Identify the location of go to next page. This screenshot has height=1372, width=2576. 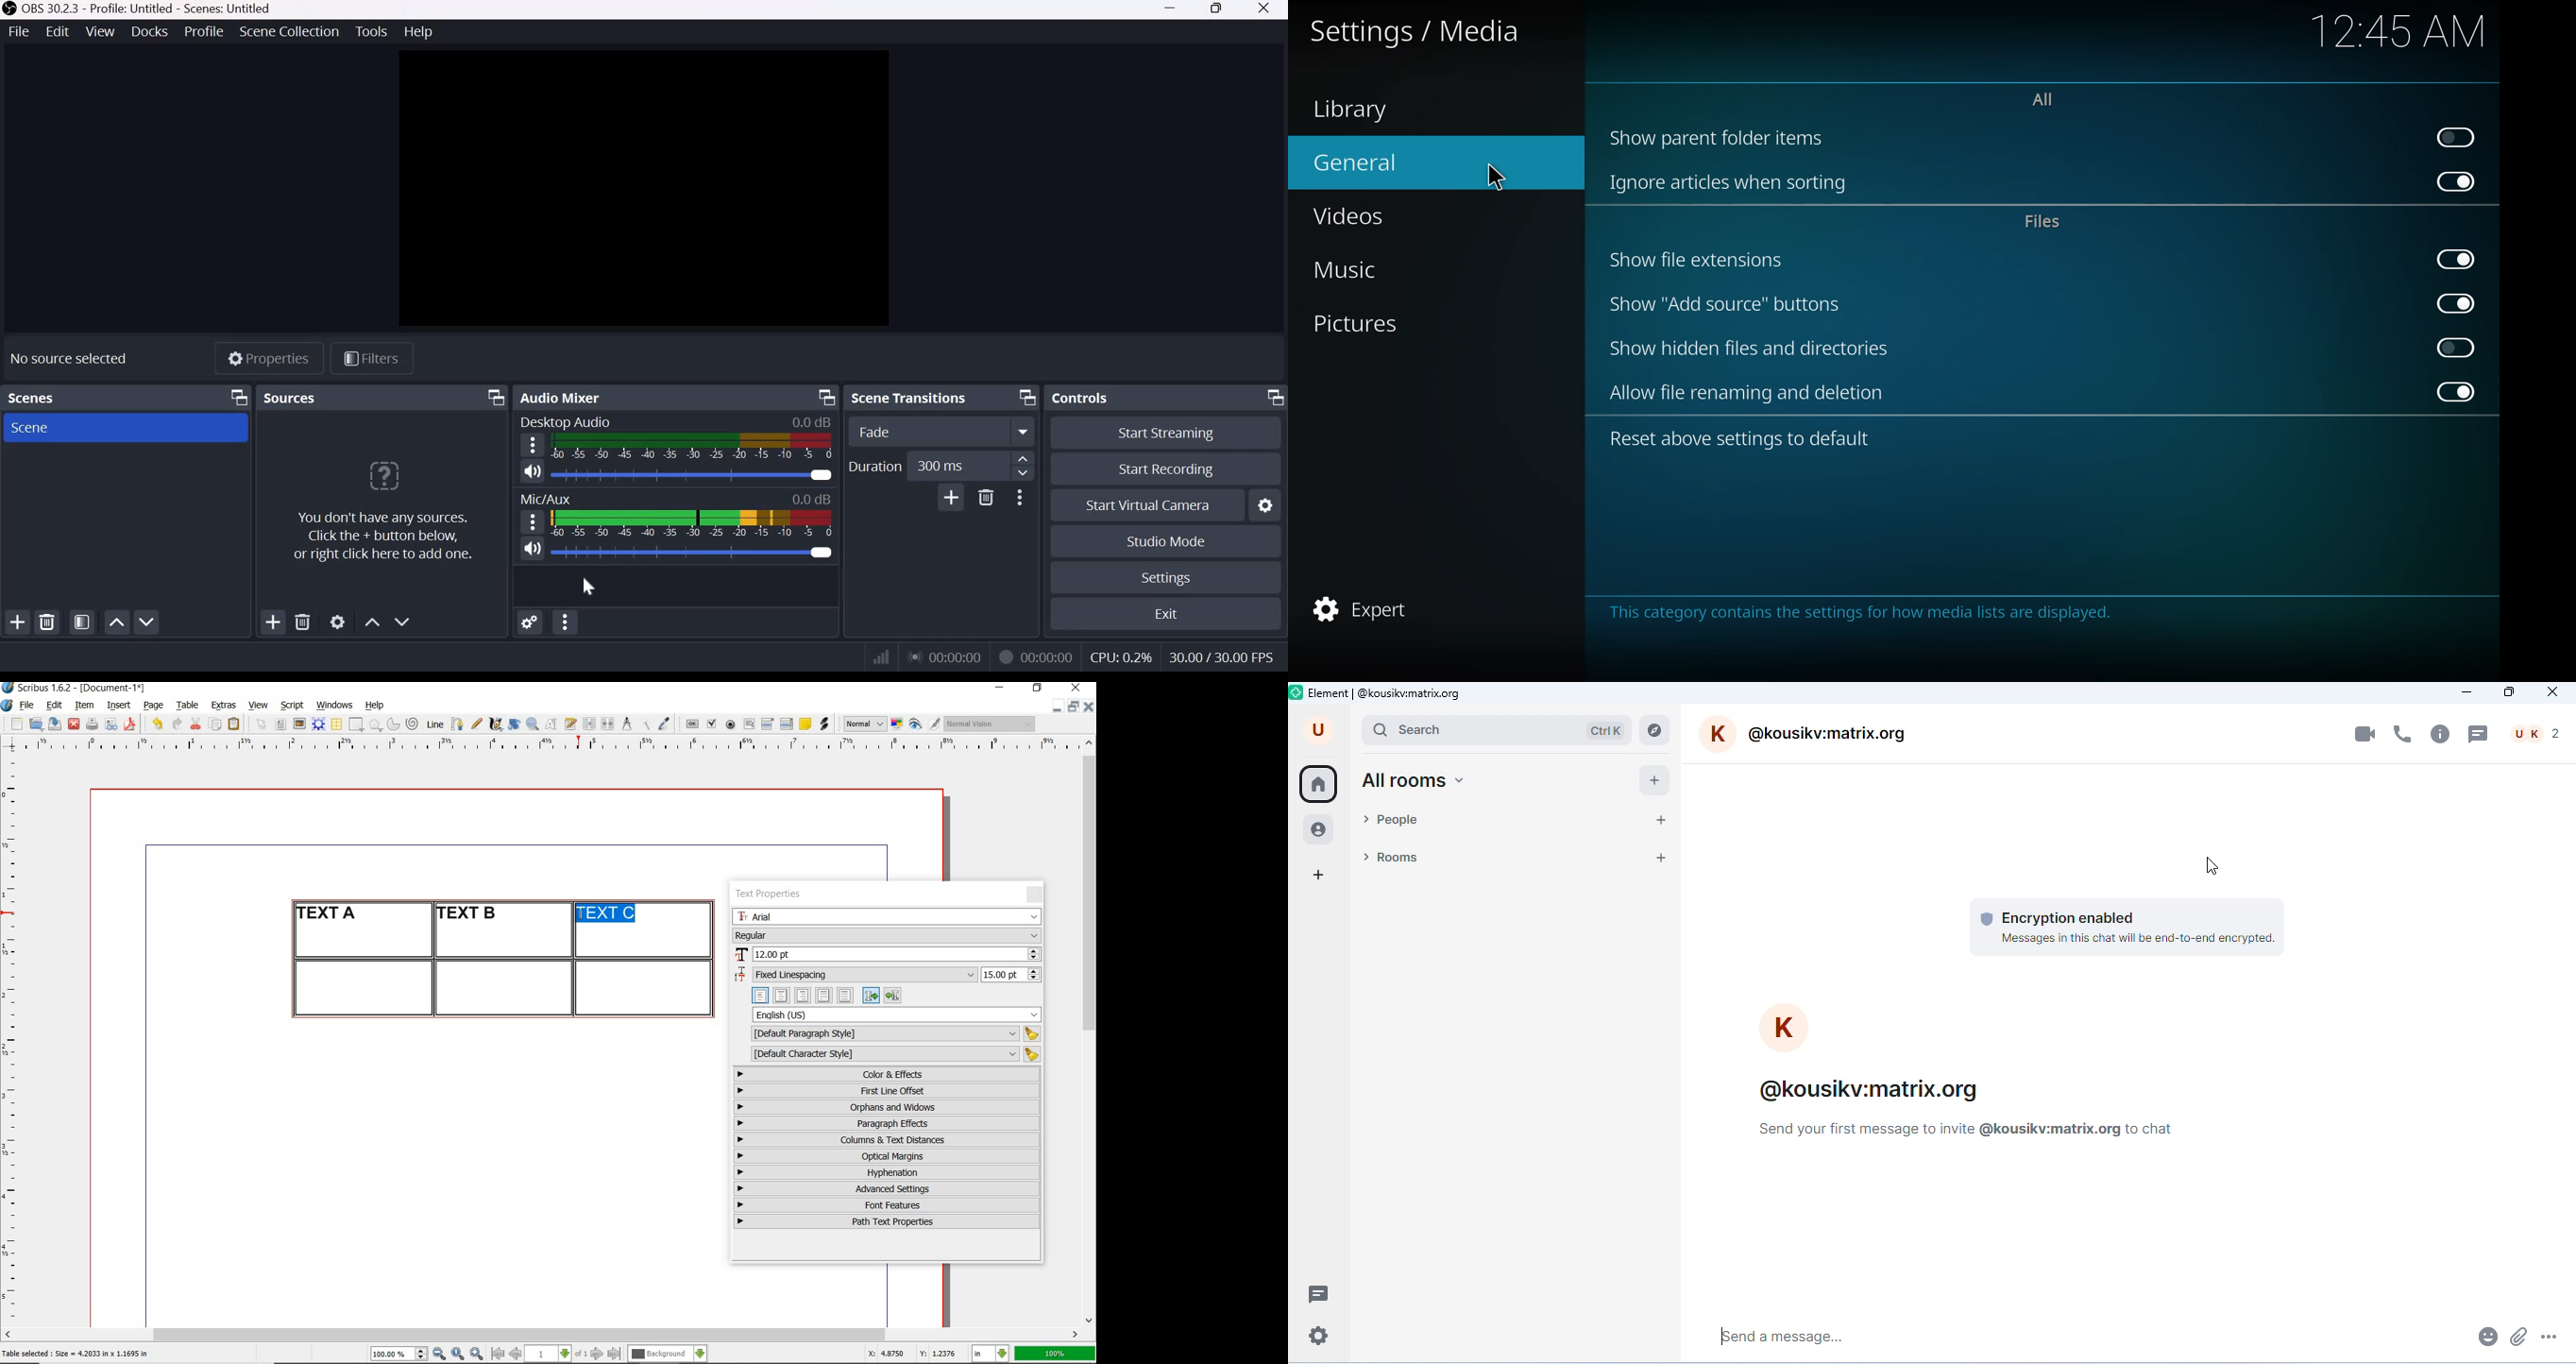
(598, 1354).